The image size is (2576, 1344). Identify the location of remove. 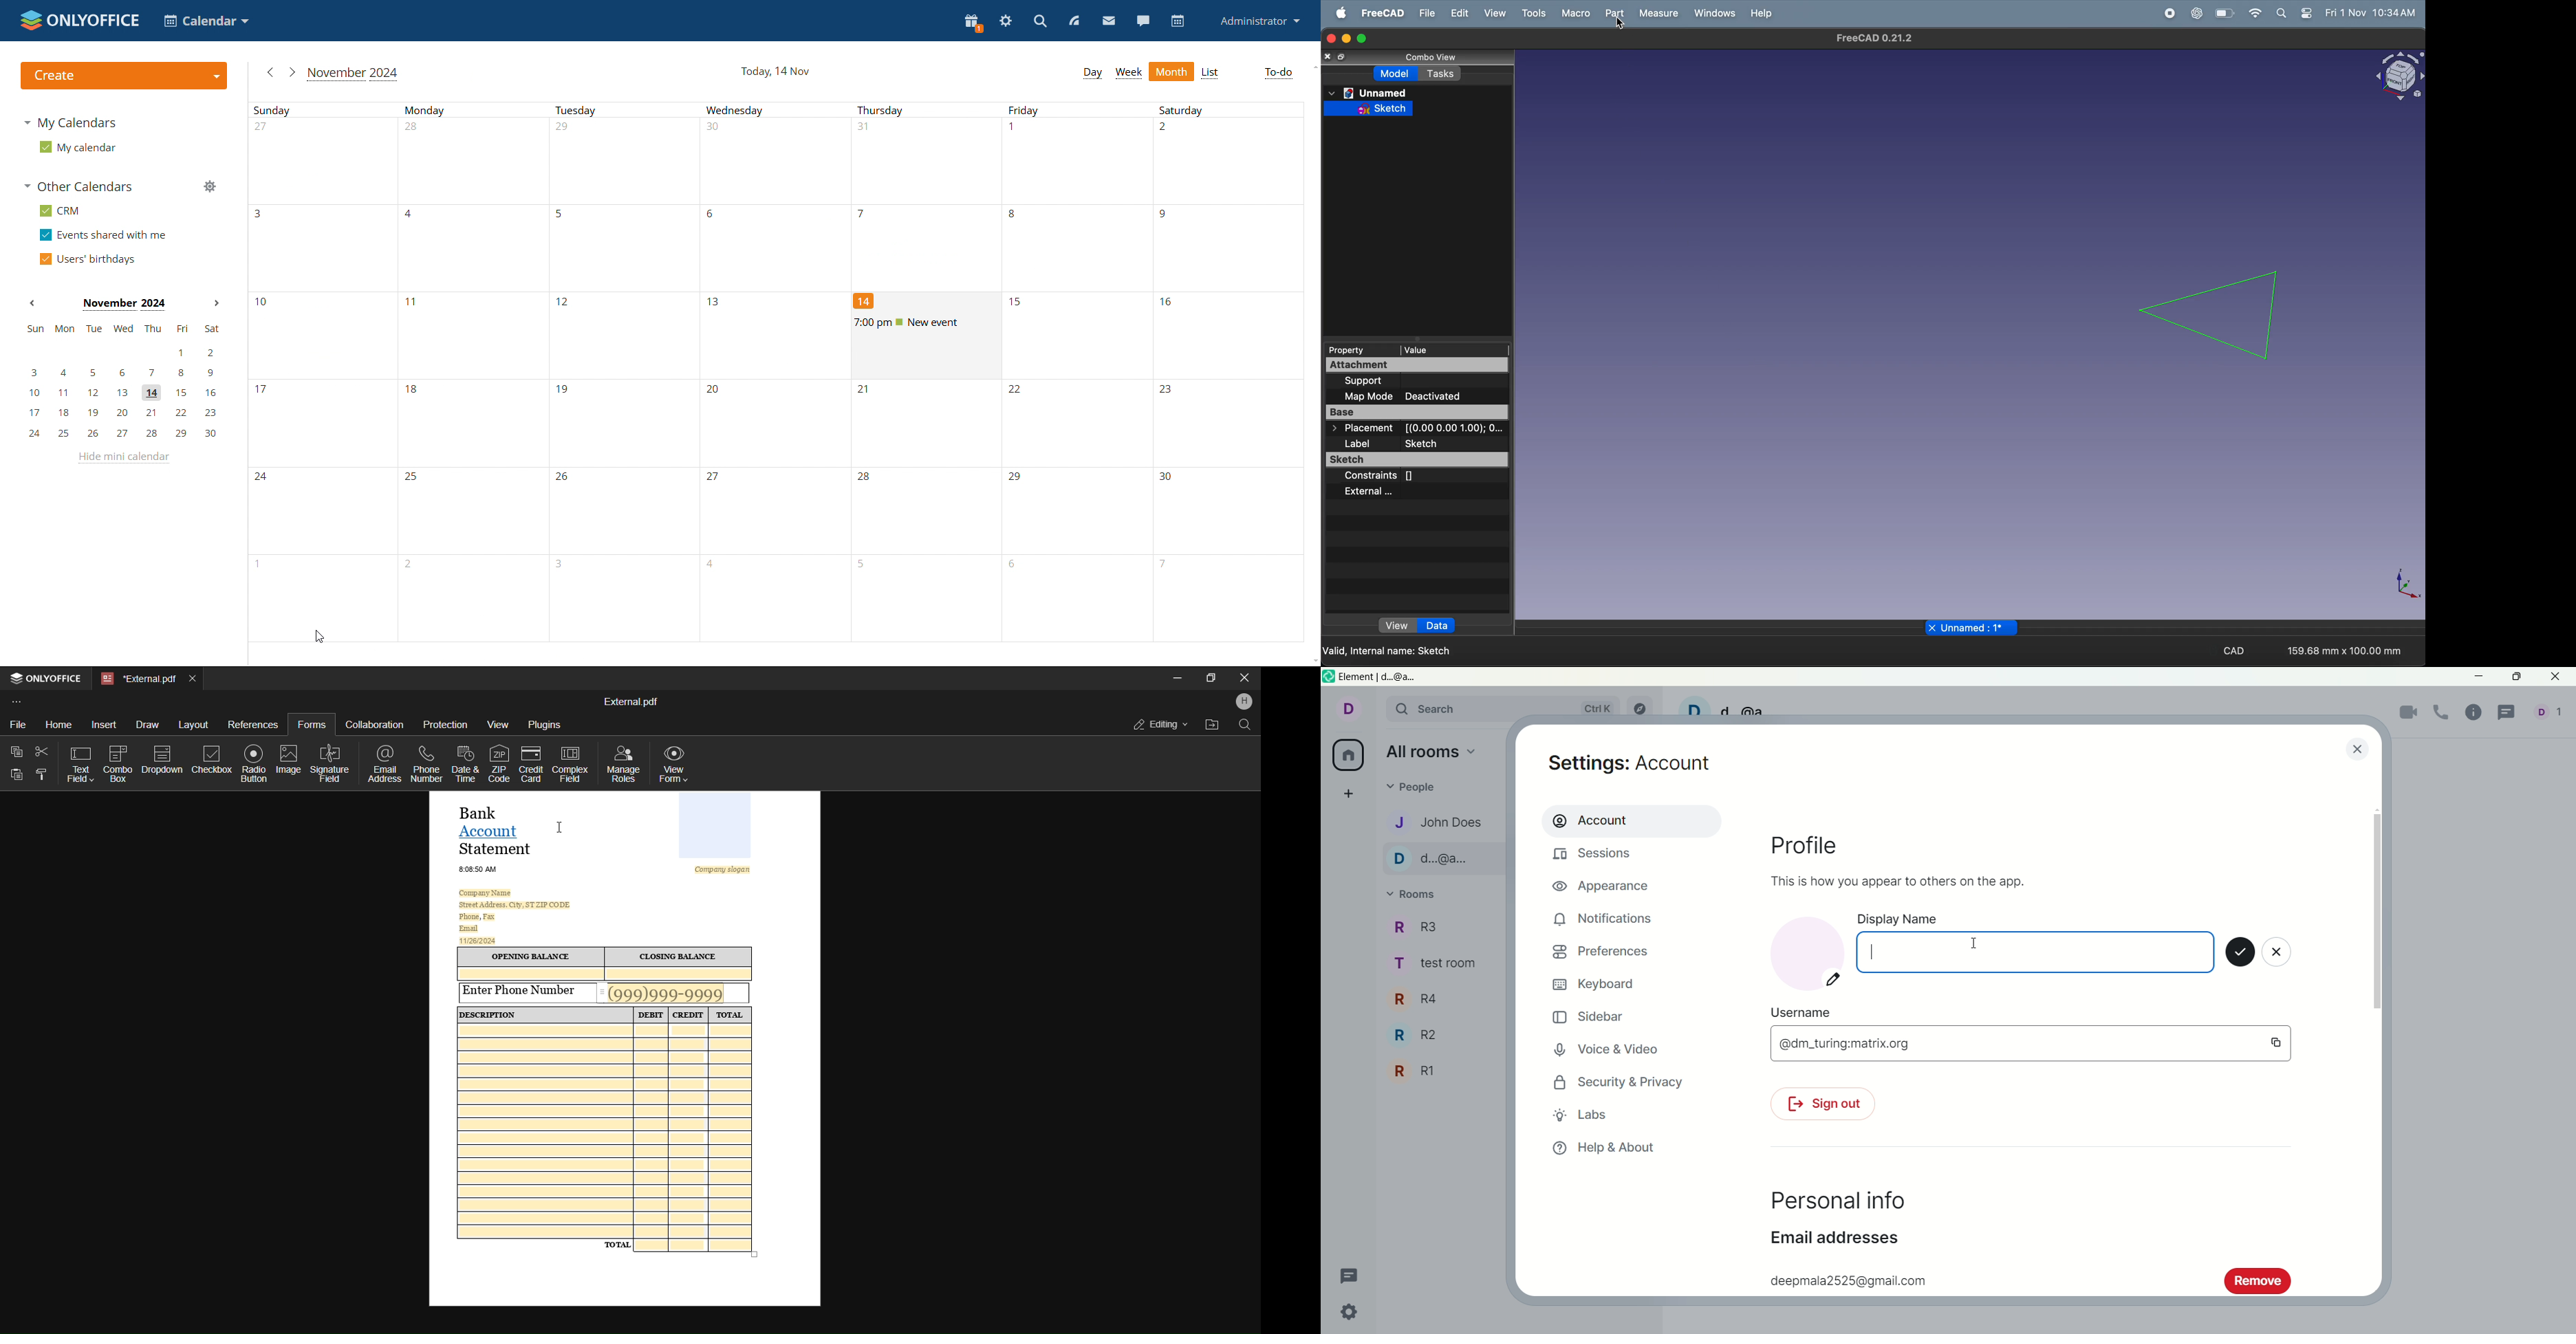
(2258, 1280).